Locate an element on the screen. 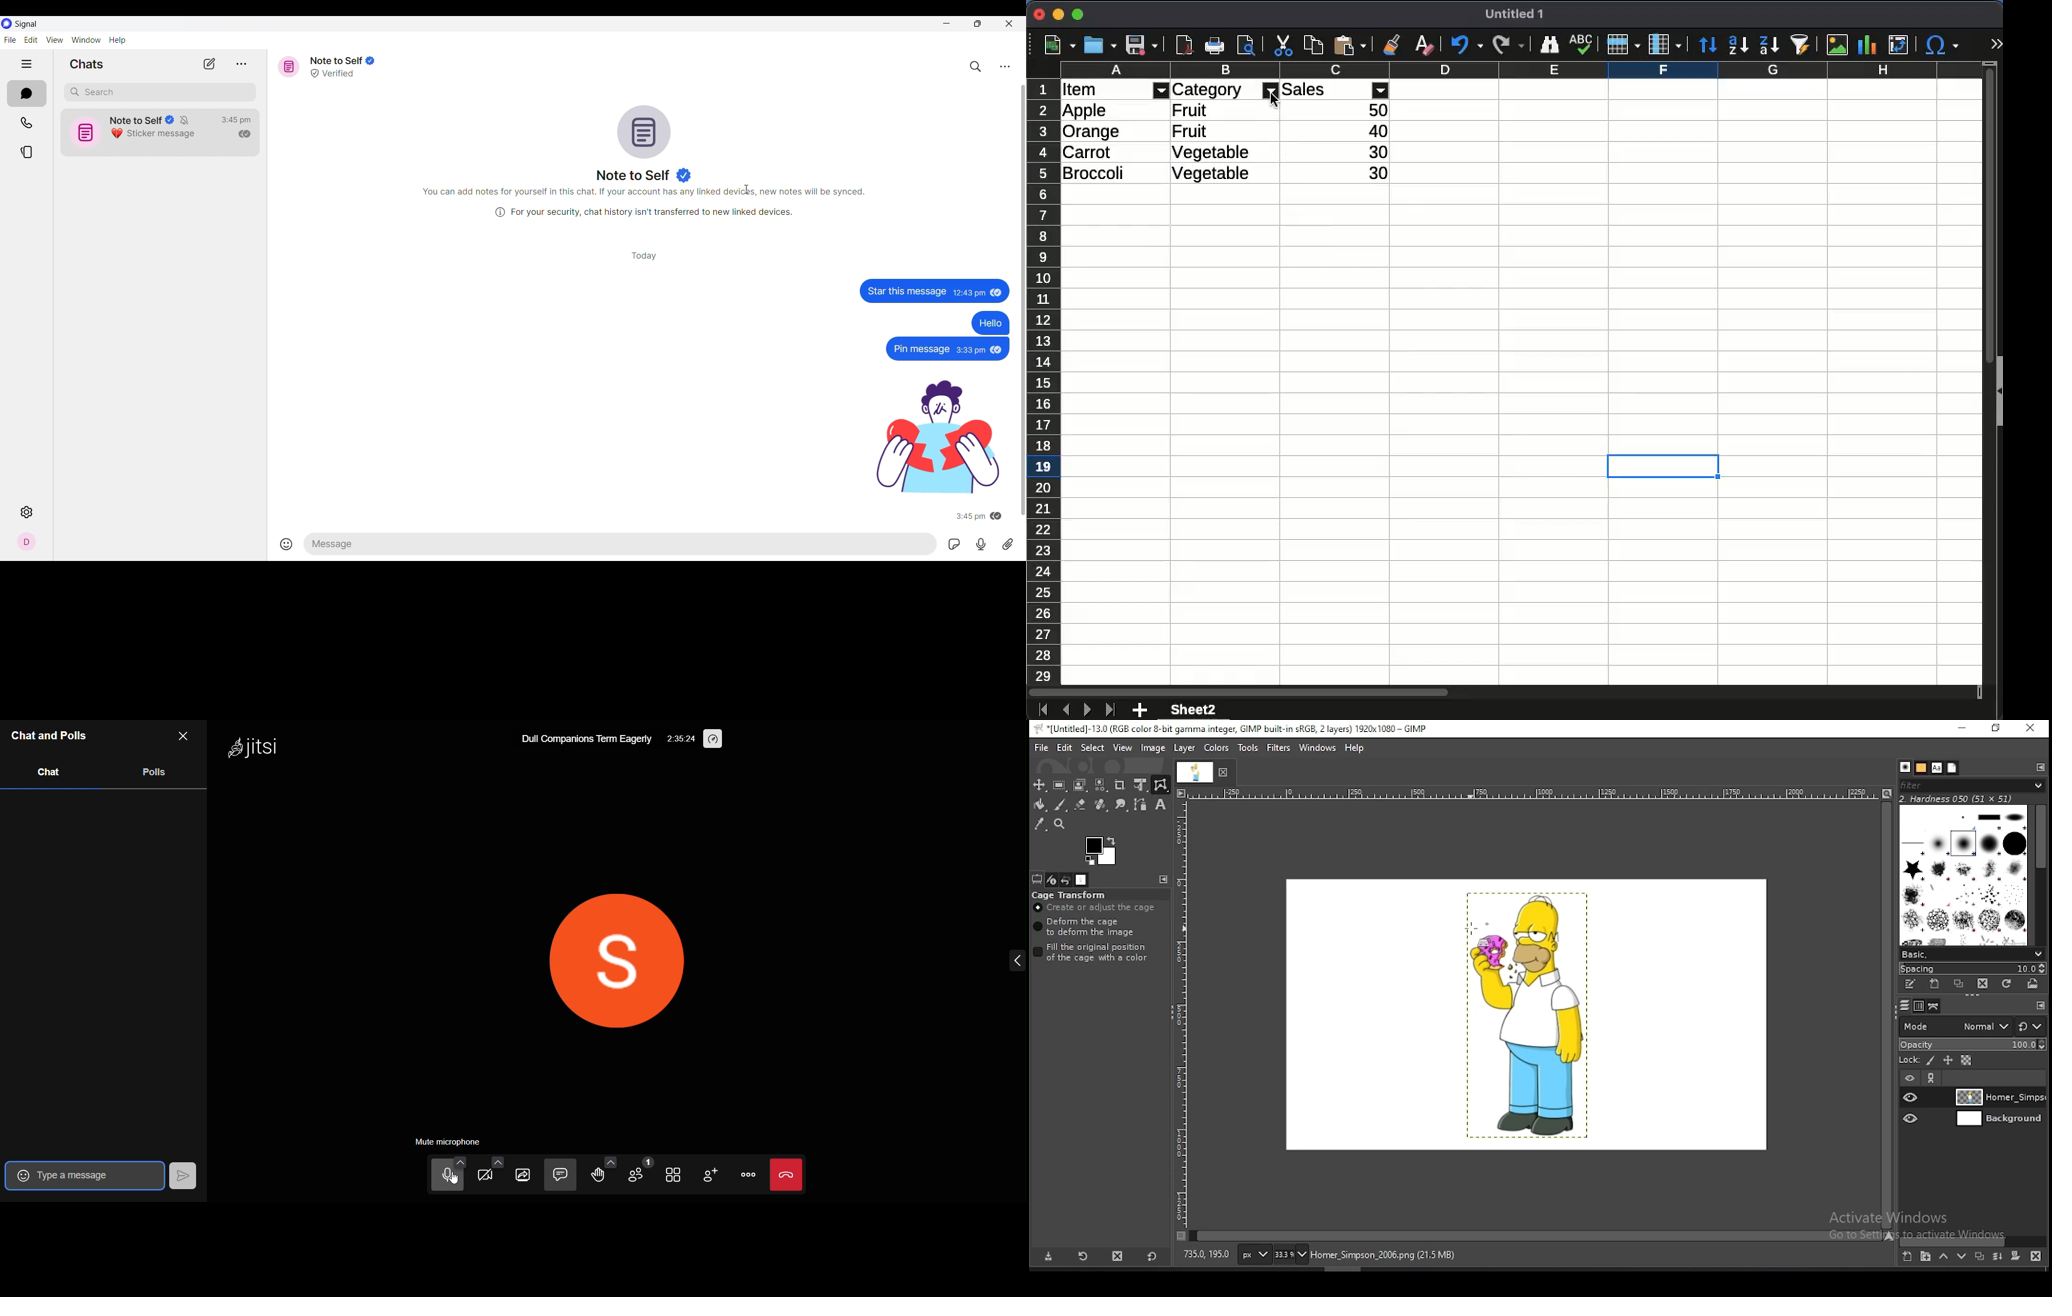 This screenshot has height=1316, width=2072. File menu is located at coordinates (10, 40).